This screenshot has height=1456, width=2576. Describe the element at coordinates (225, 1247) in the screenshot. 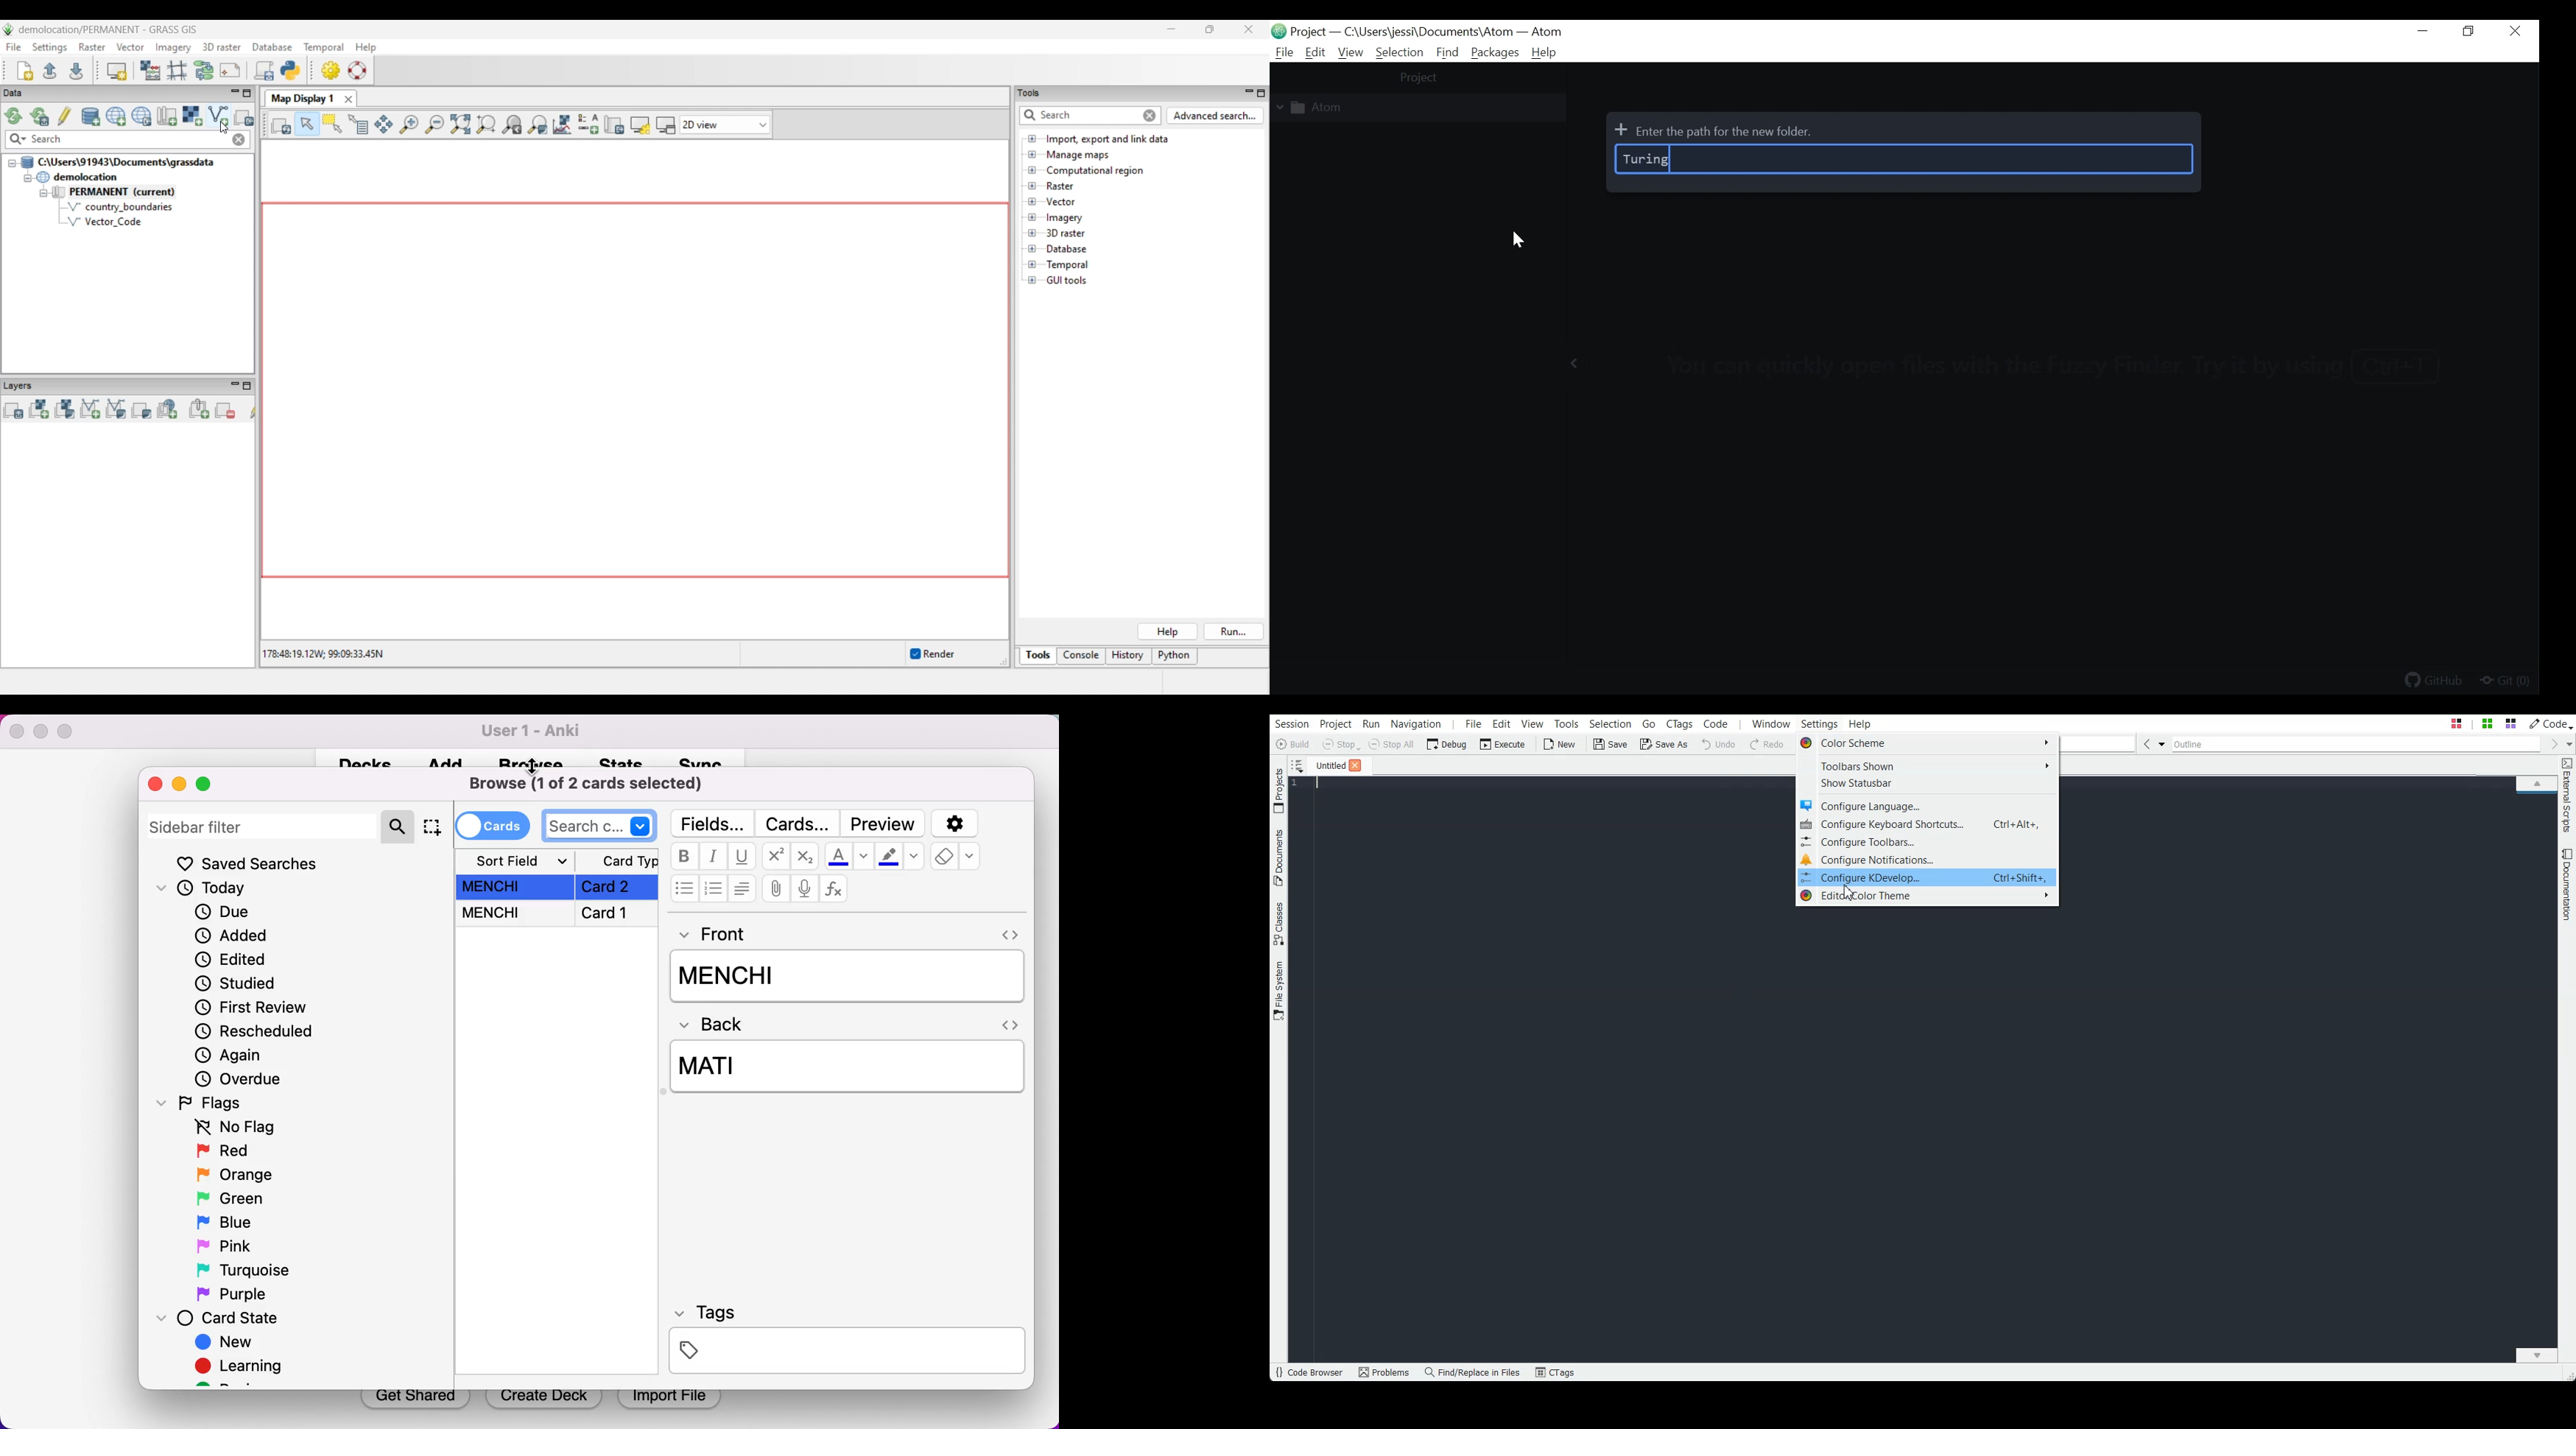

I see `pink` at that location.